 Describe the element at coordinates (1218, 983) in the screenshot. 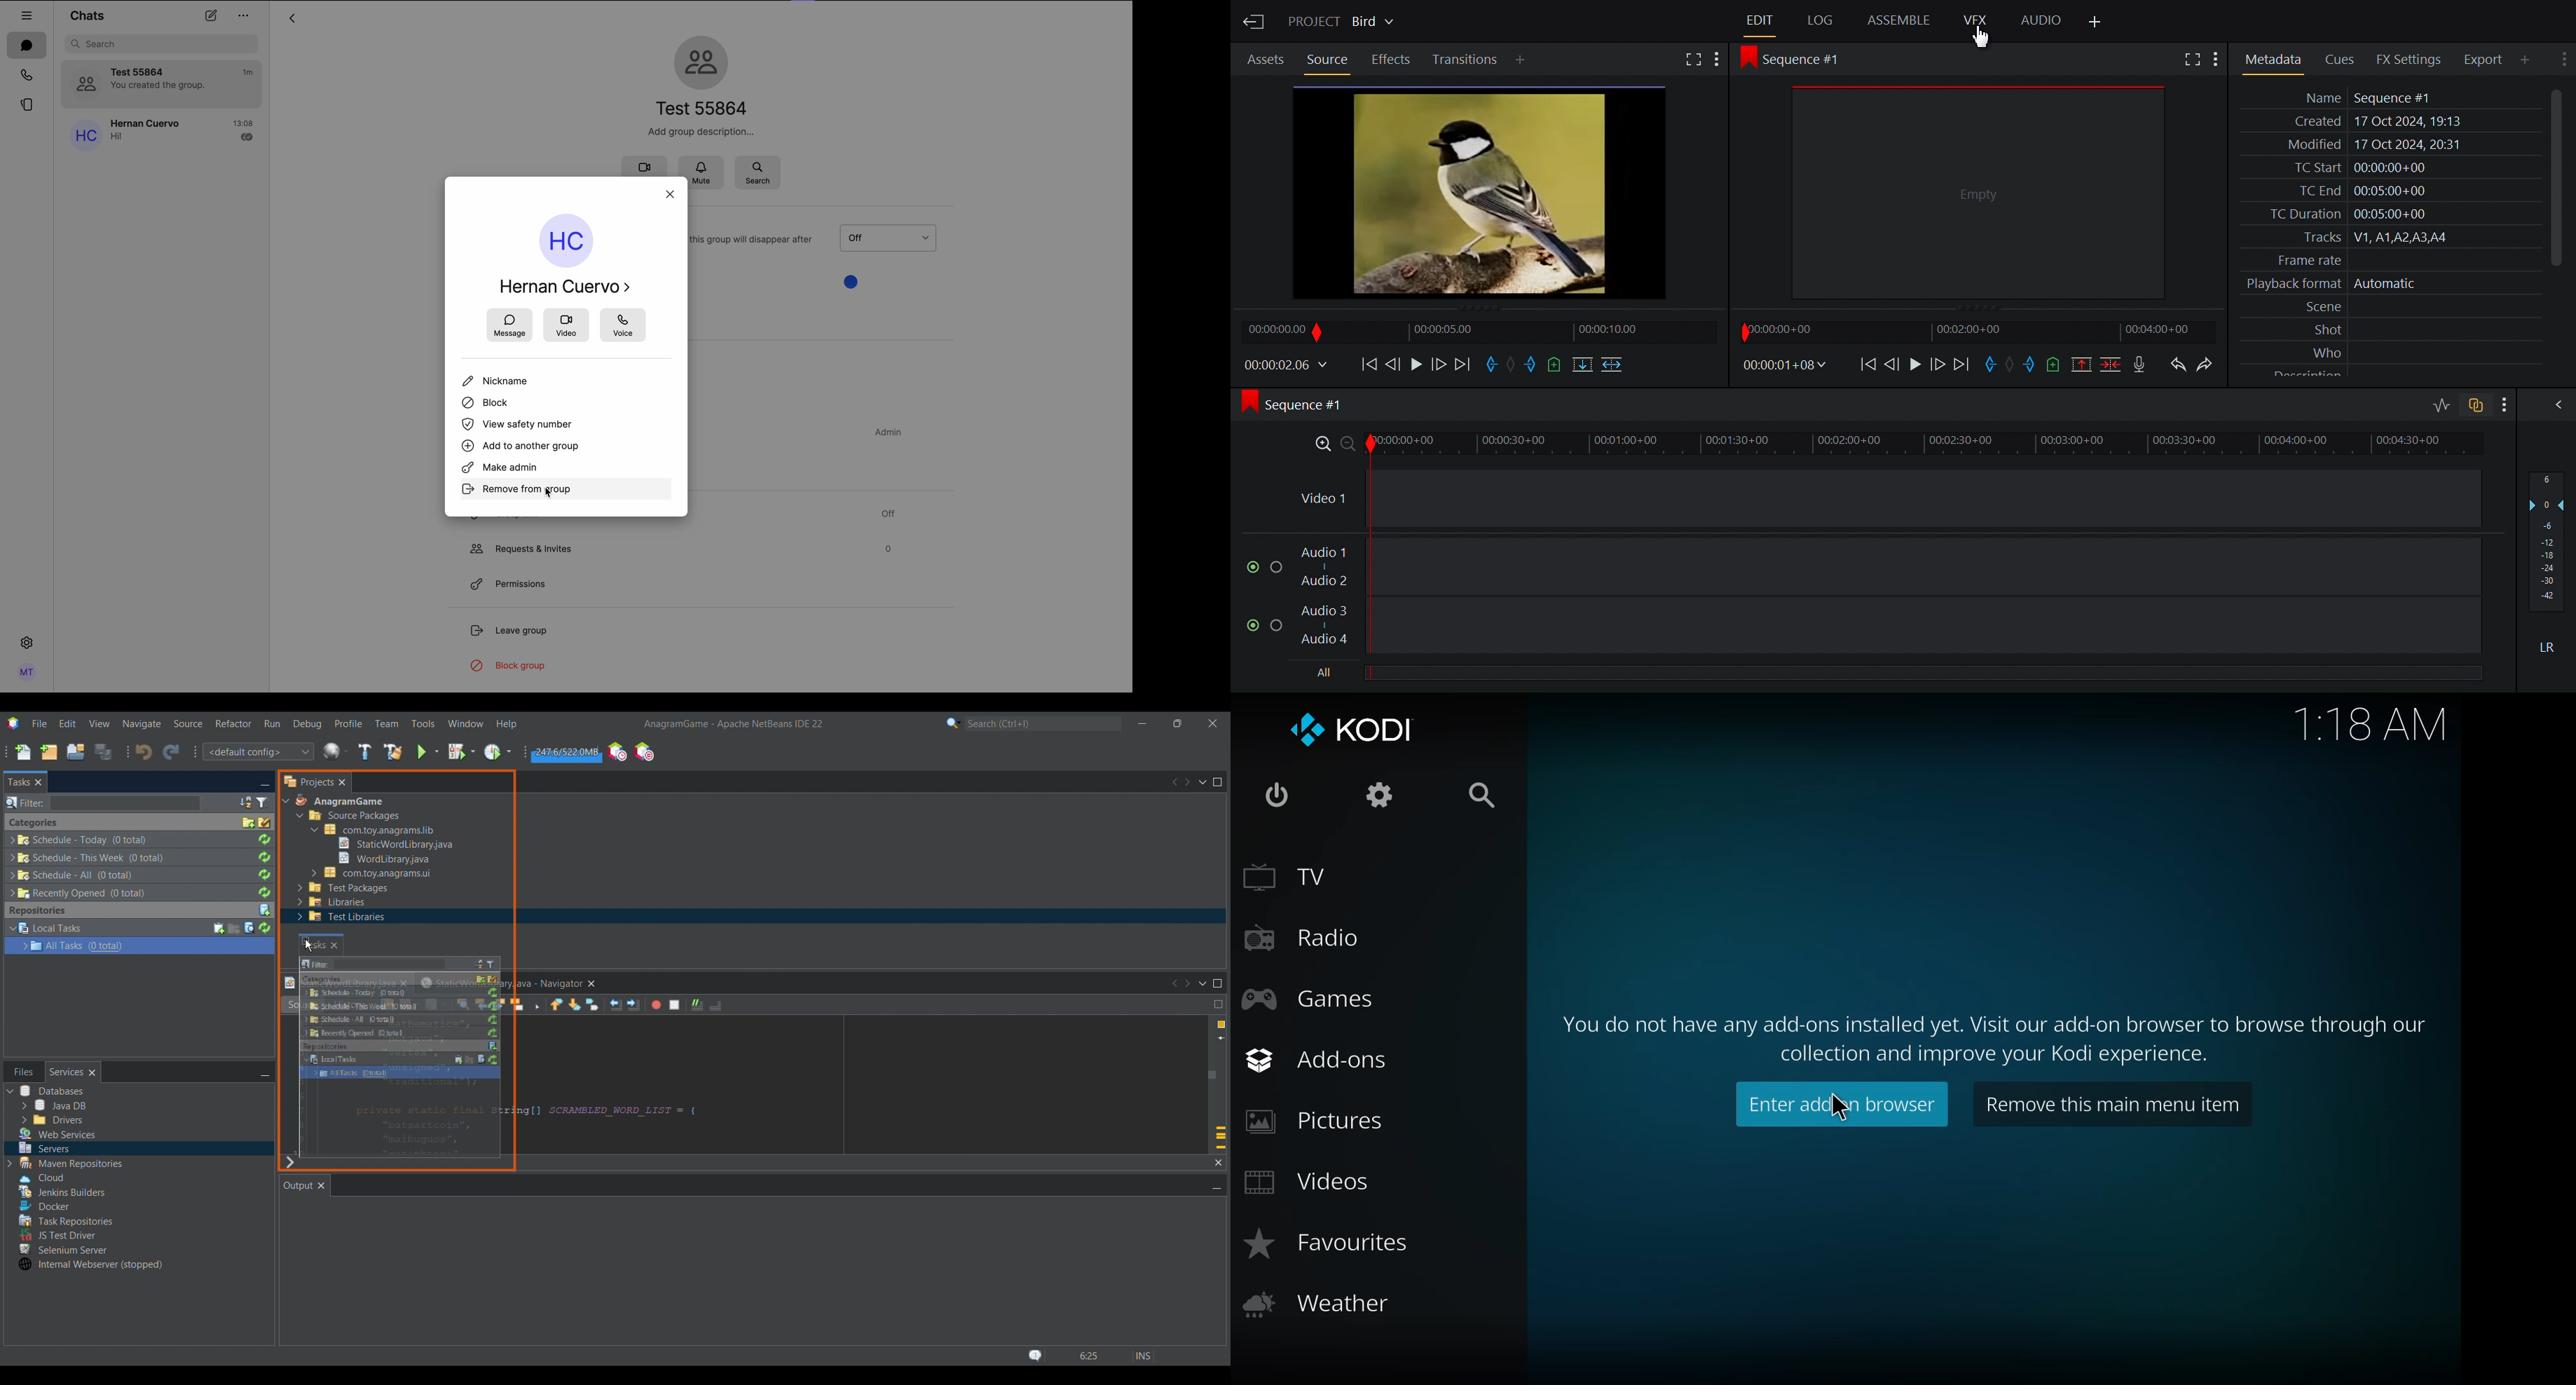

I see `Maximize window` at that location.